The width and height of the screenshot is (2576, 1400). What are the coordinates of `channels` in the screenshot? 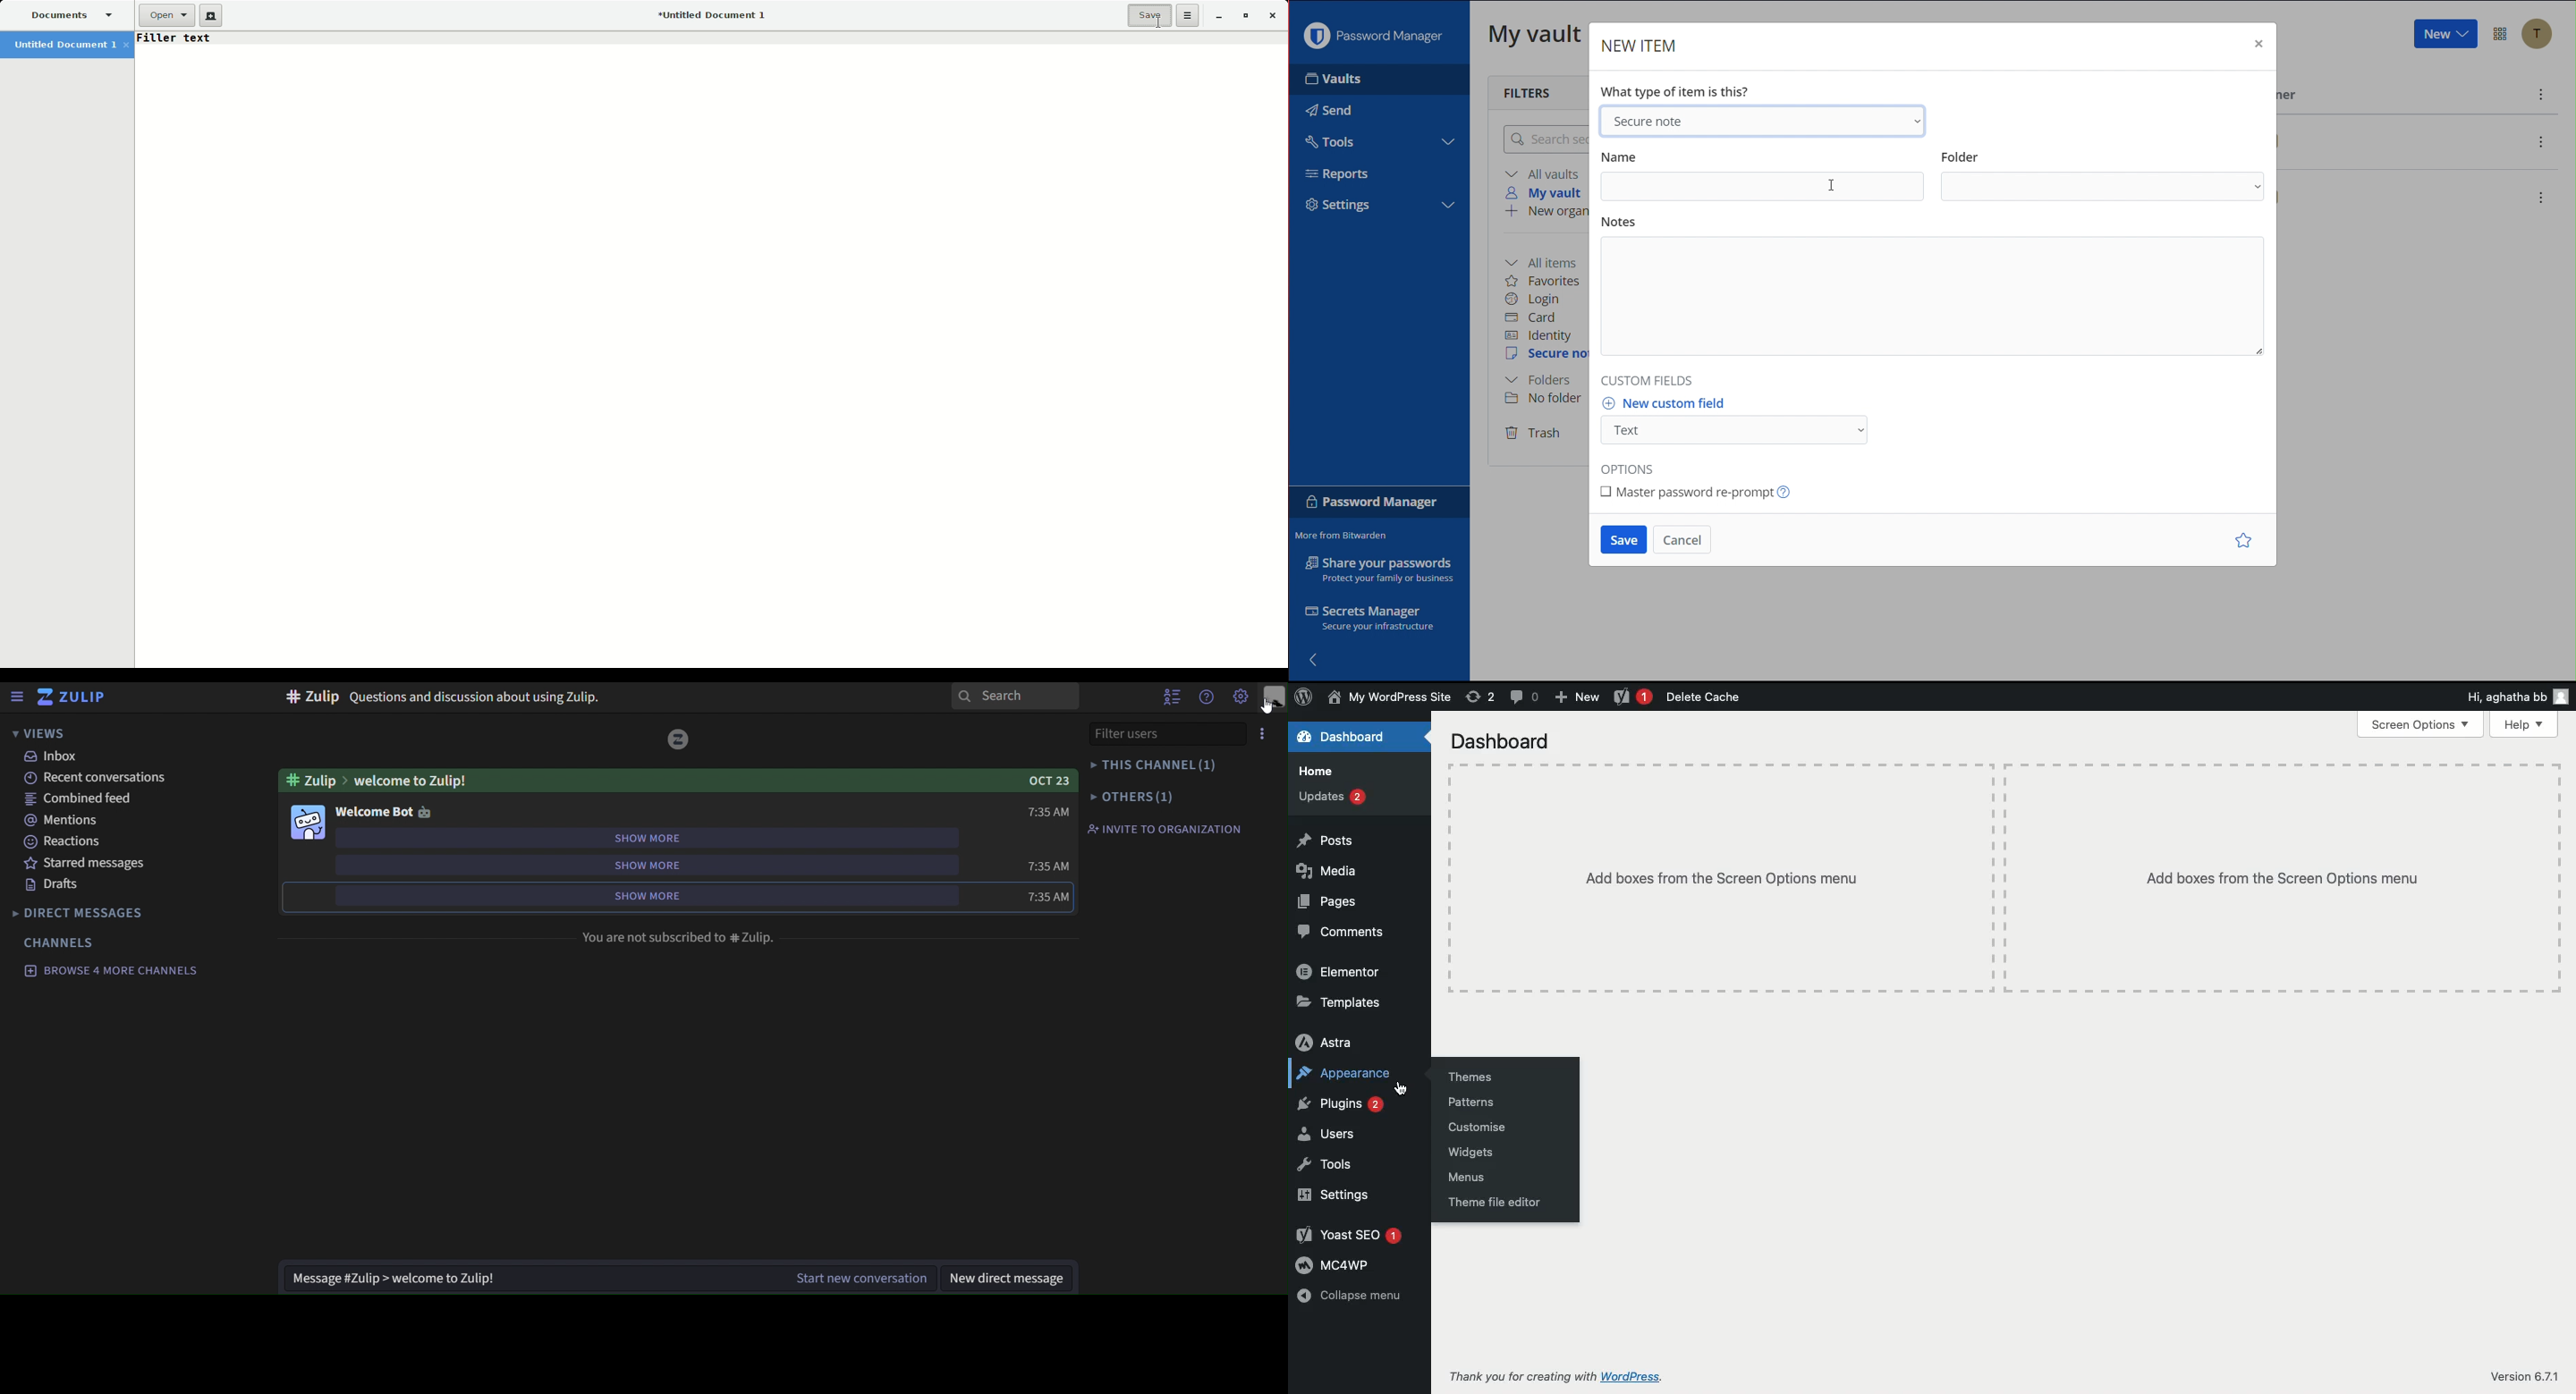 It's located at (61, 943).